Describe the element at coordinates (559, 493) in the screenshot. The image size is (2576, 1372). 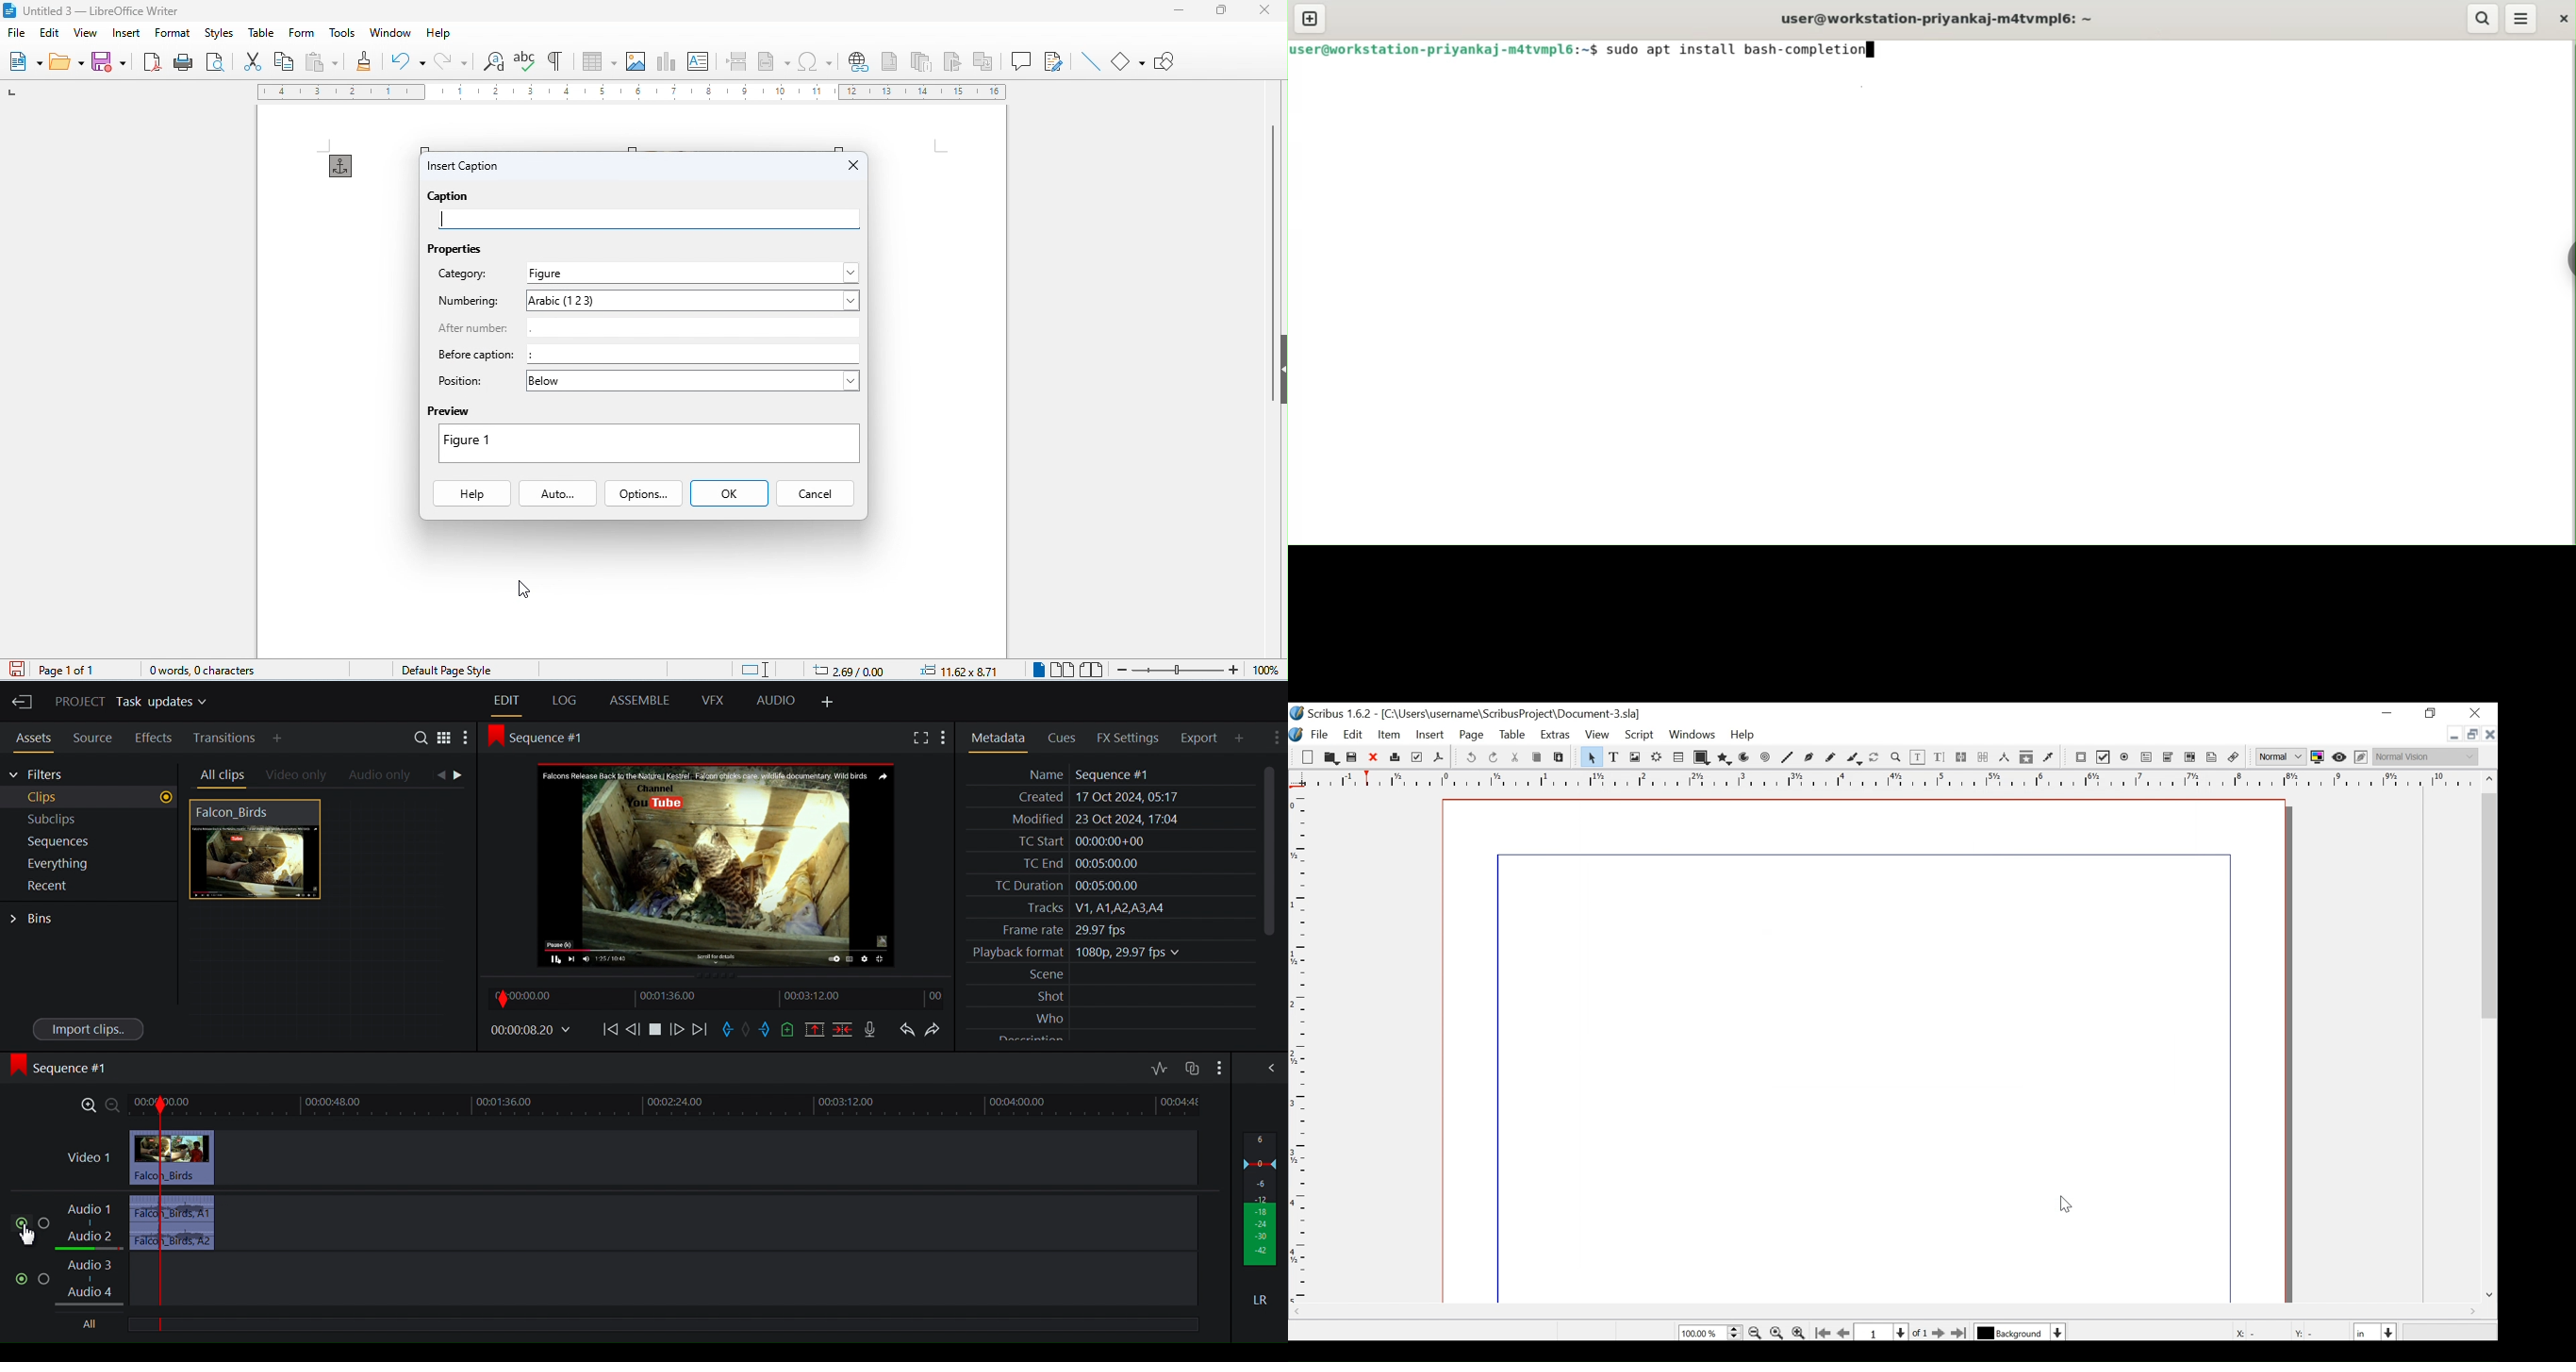
I see `auto` at that location.